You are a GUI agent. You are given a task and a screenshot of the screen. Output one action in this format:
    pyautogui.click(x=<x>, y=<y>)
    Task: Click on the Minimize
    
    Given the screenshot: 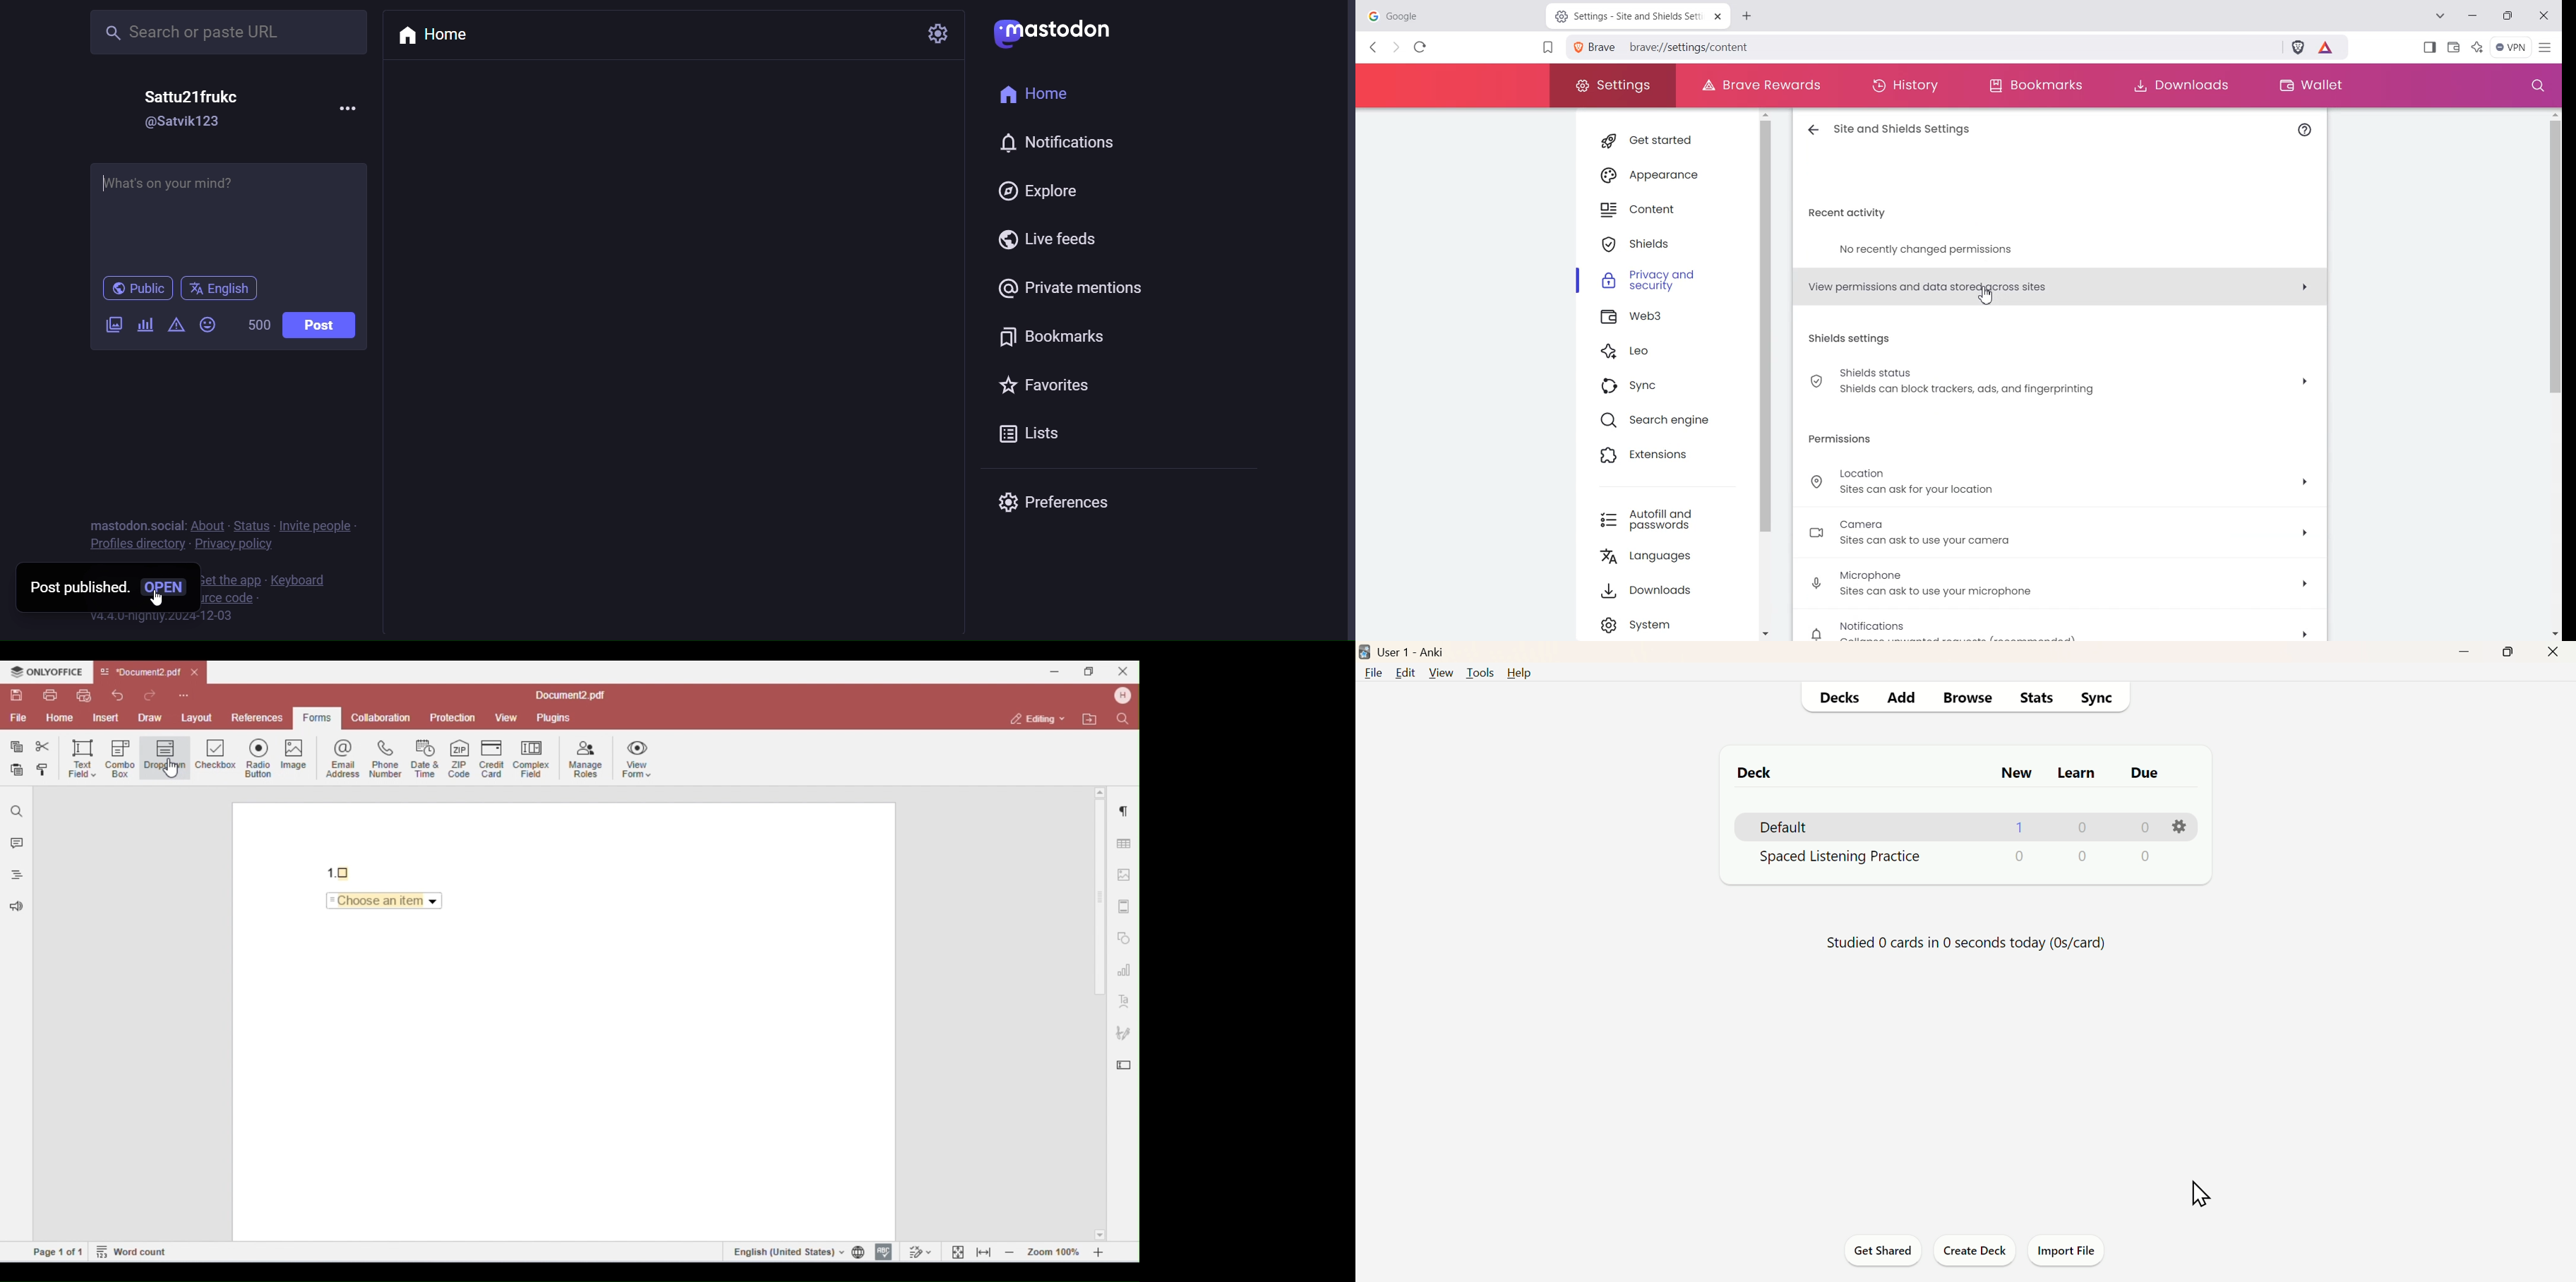 What is the action you would take?
    pyautogui.click(x=2465, y=654)
    